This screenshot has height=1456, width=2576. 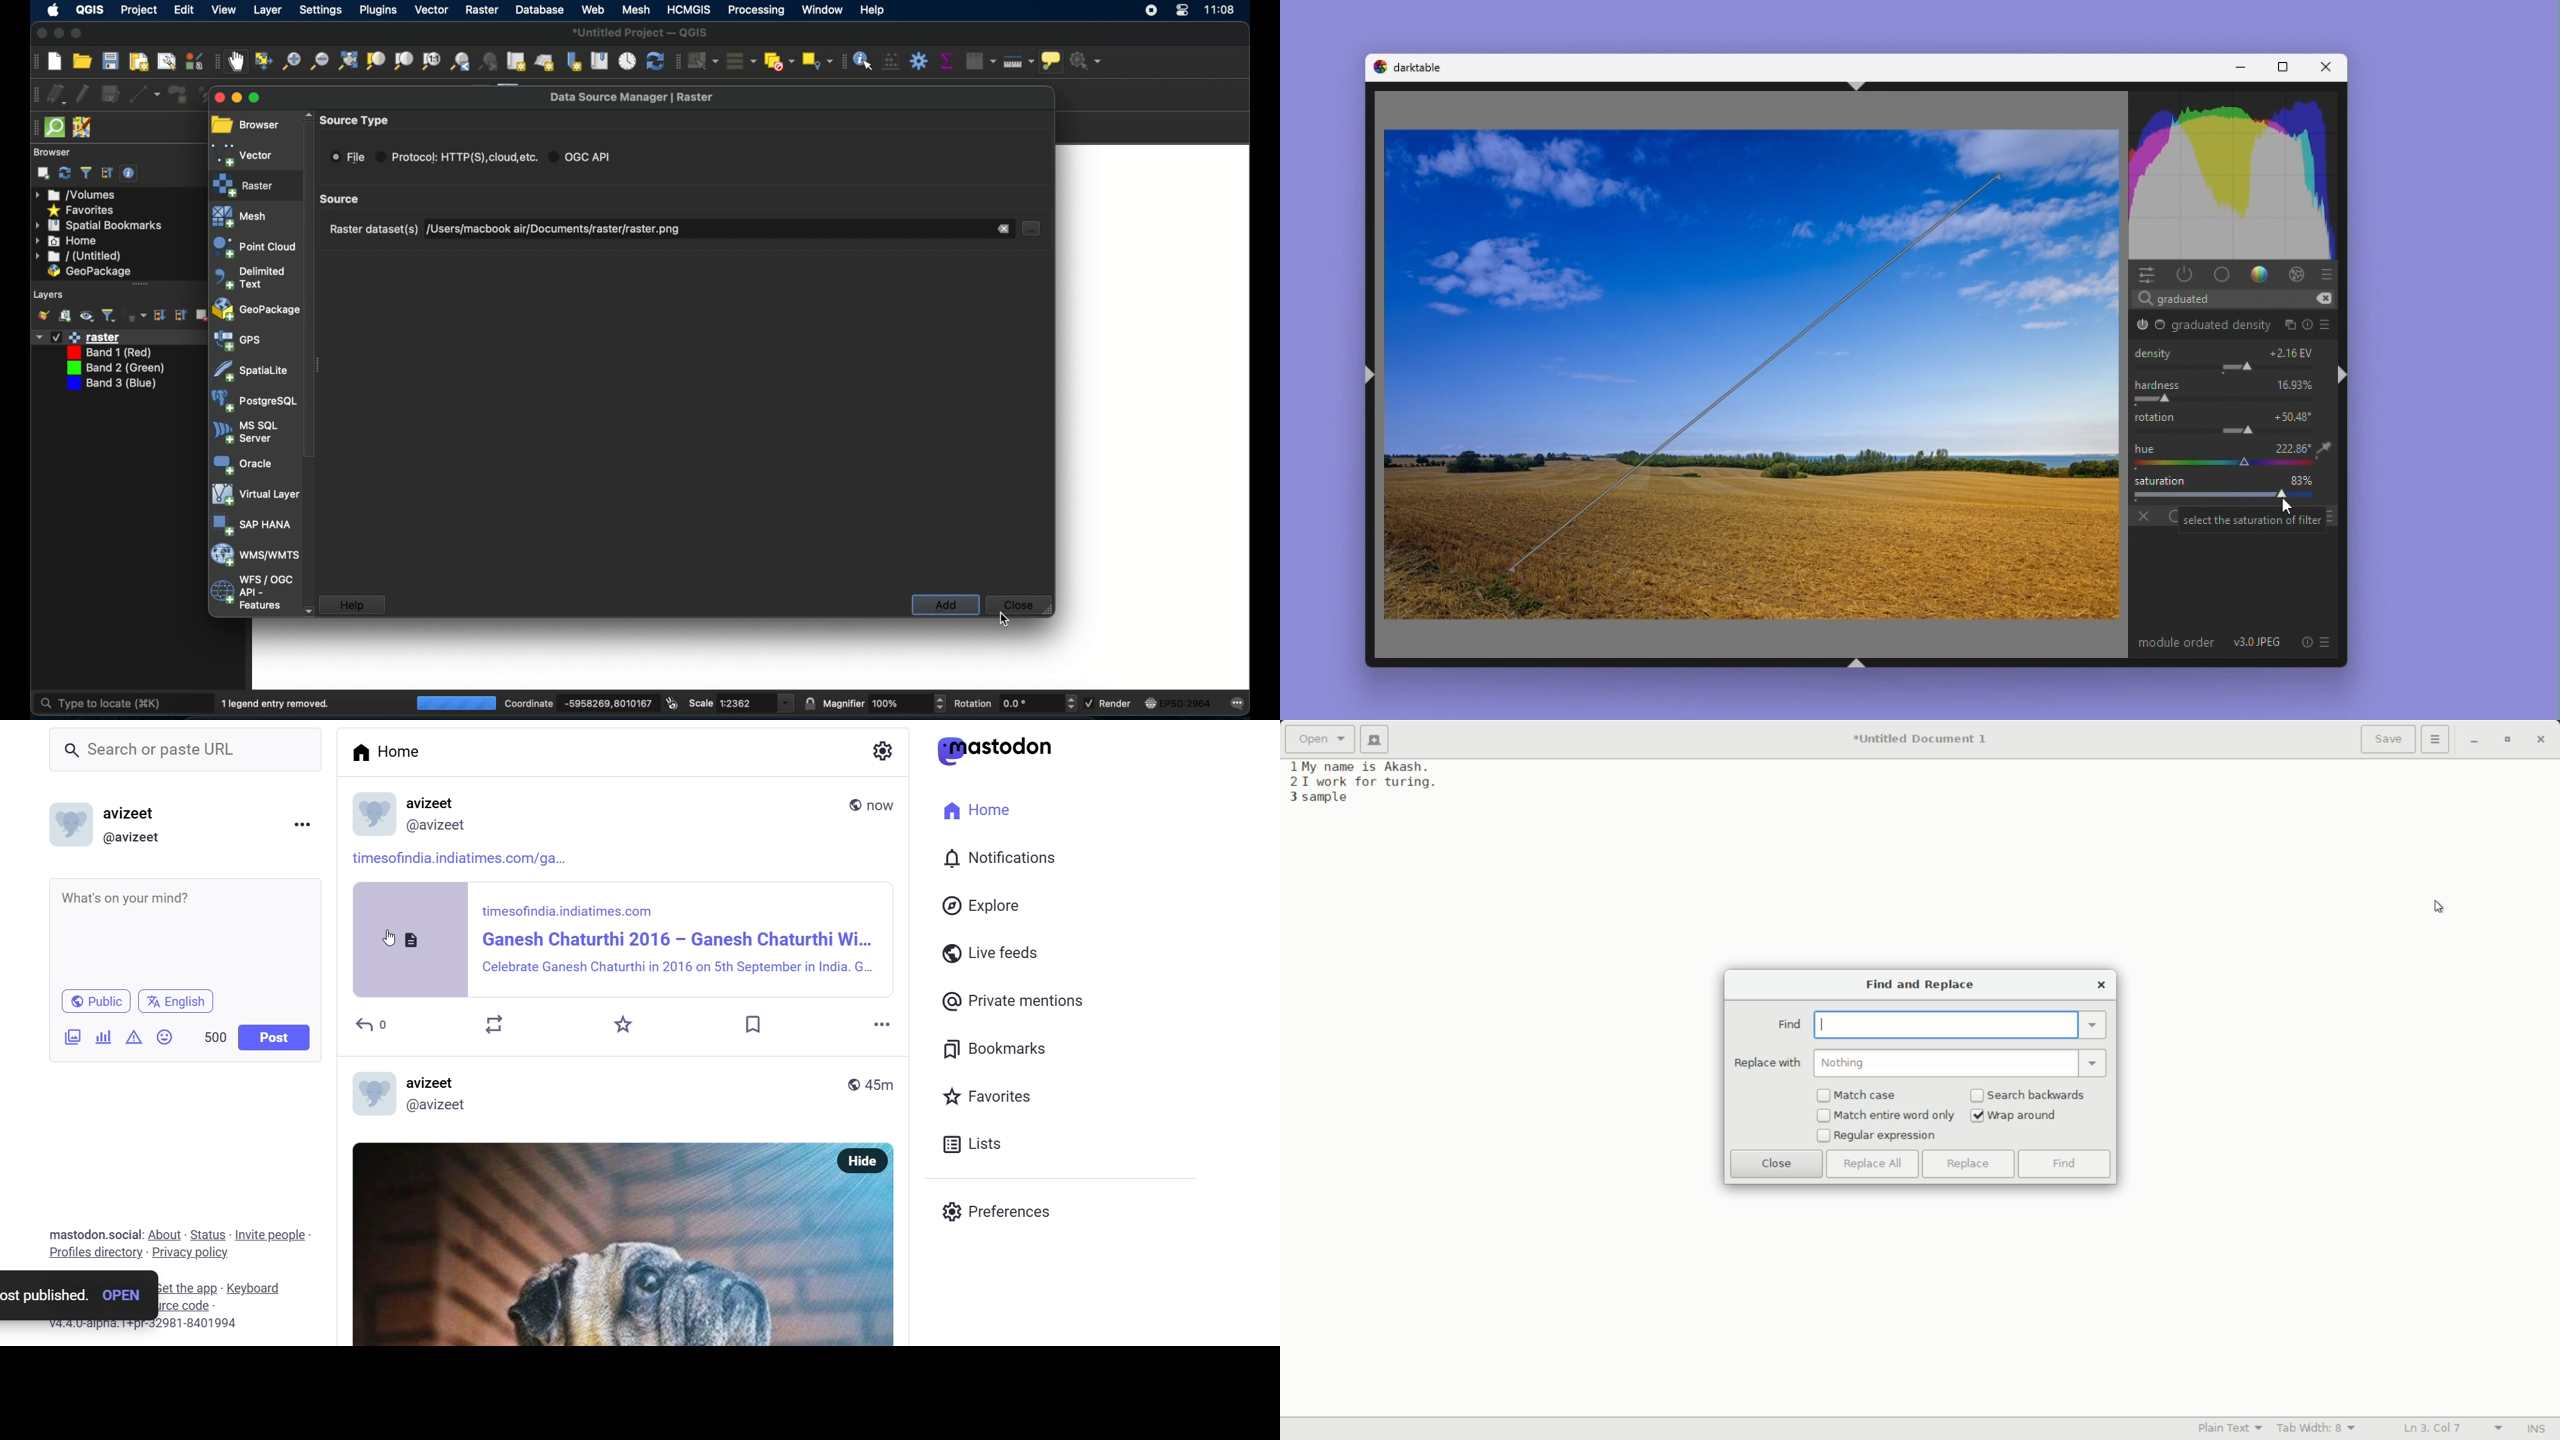 What do you see at coordinates (1053, 63) in the screenshot?
I see `show map tips` at bounding box center [1053, 63].